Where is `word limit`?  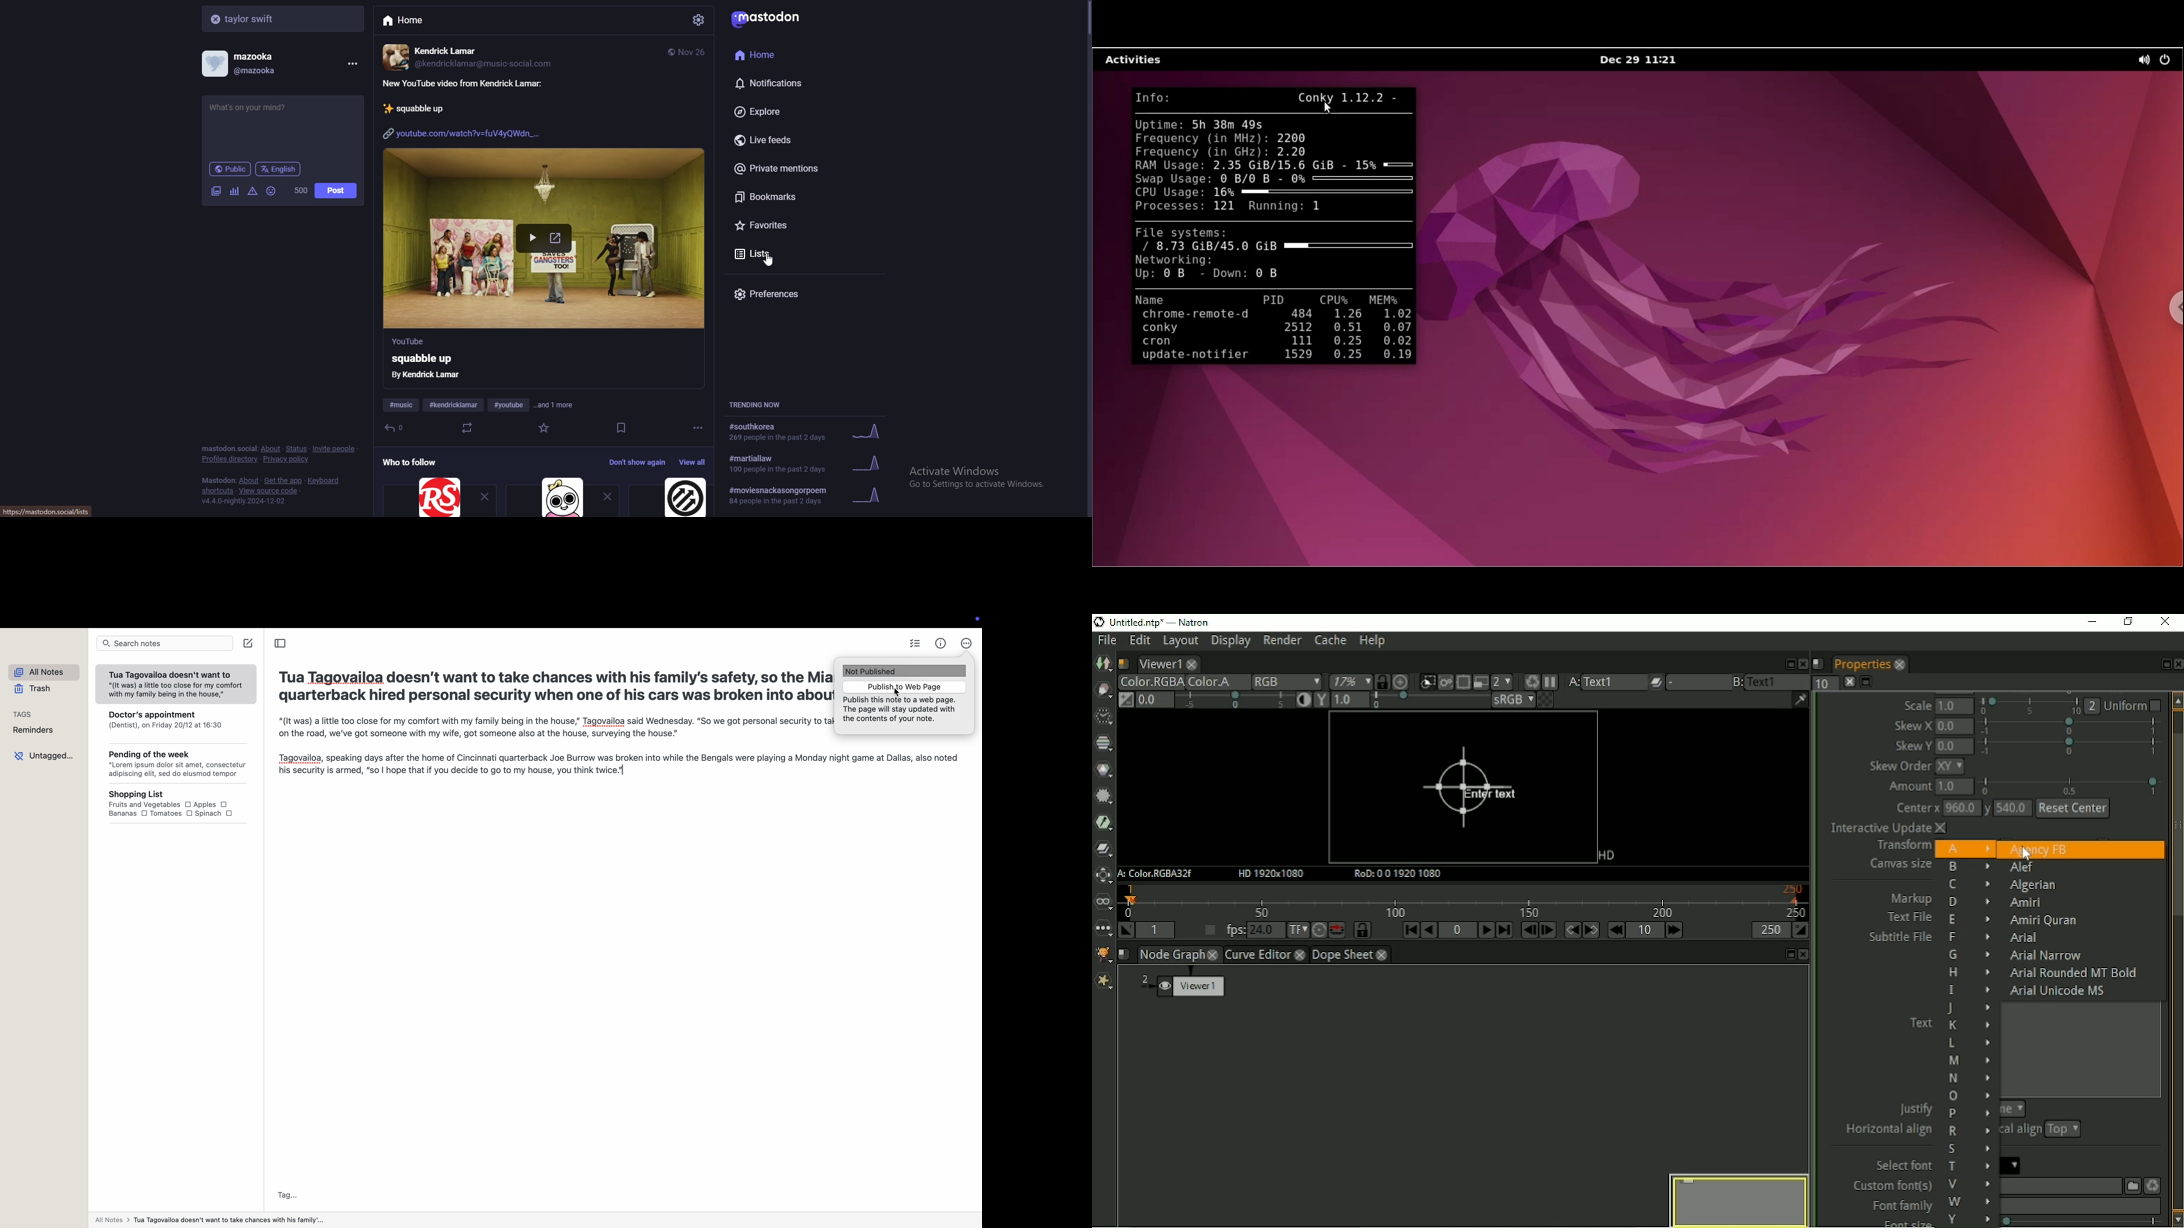
word limit is located at coordinates (300, 191).